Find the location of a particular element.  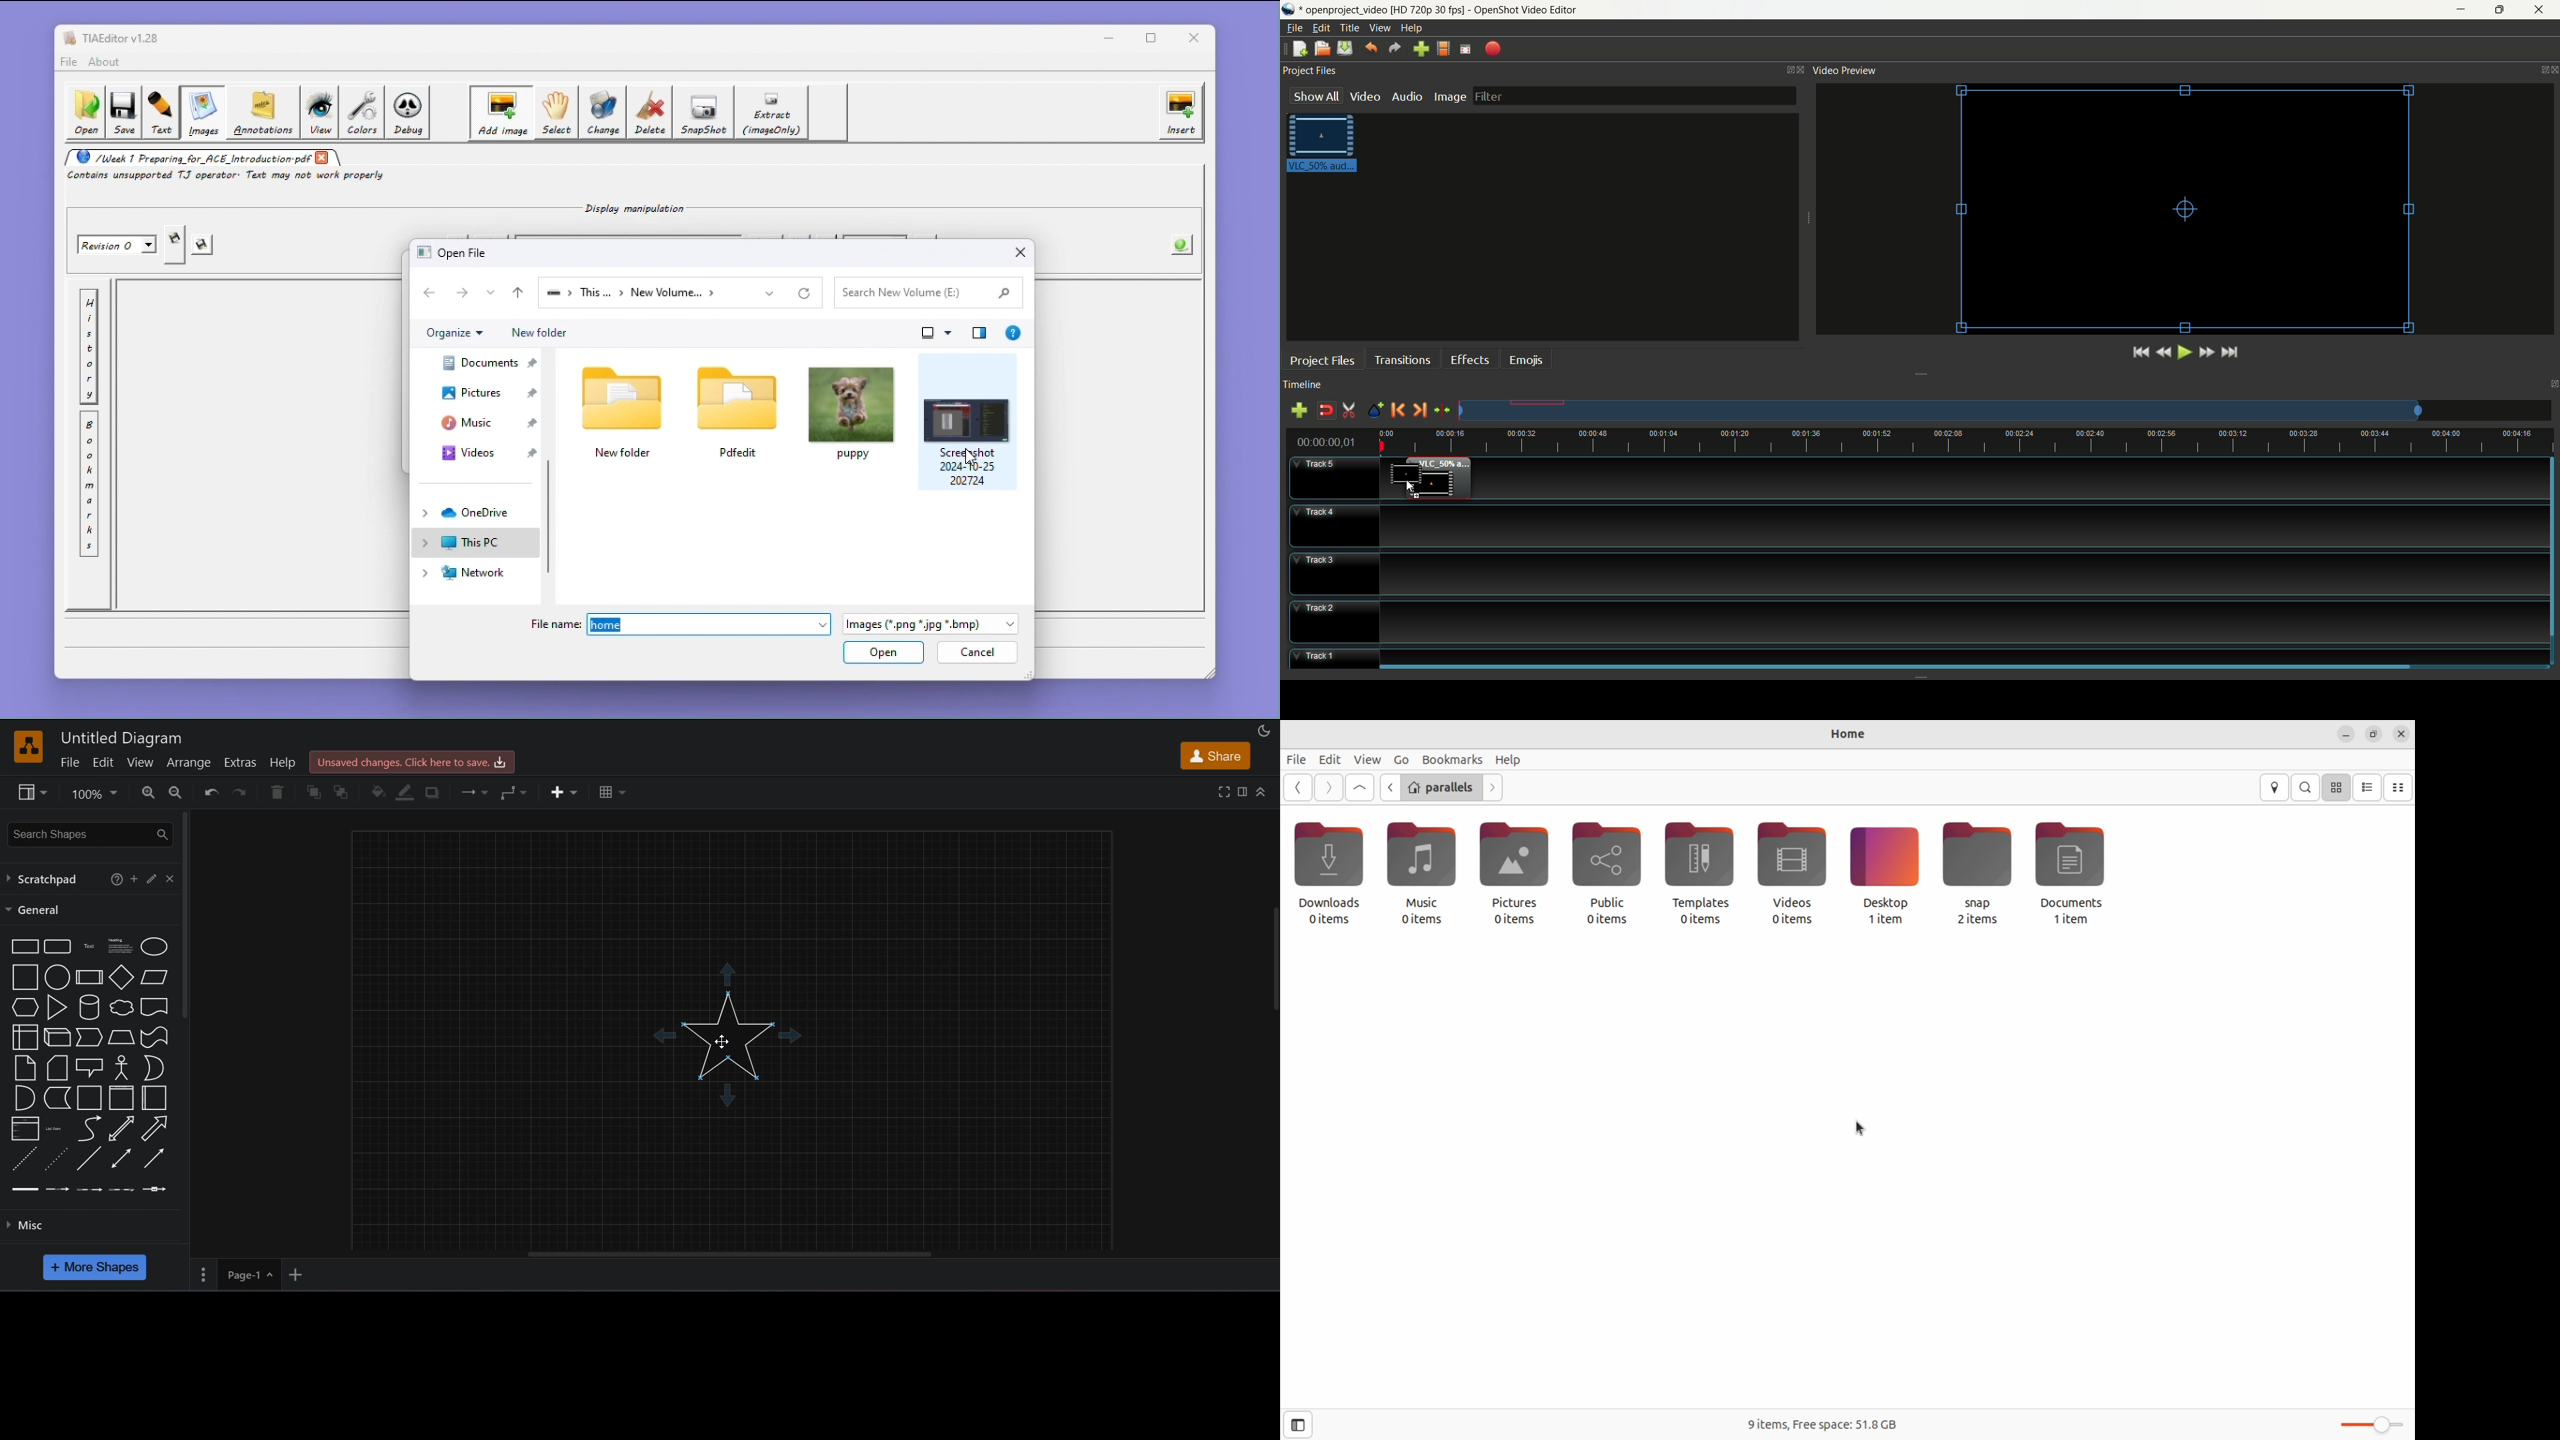

project files is located at coordinates (1310, 71).